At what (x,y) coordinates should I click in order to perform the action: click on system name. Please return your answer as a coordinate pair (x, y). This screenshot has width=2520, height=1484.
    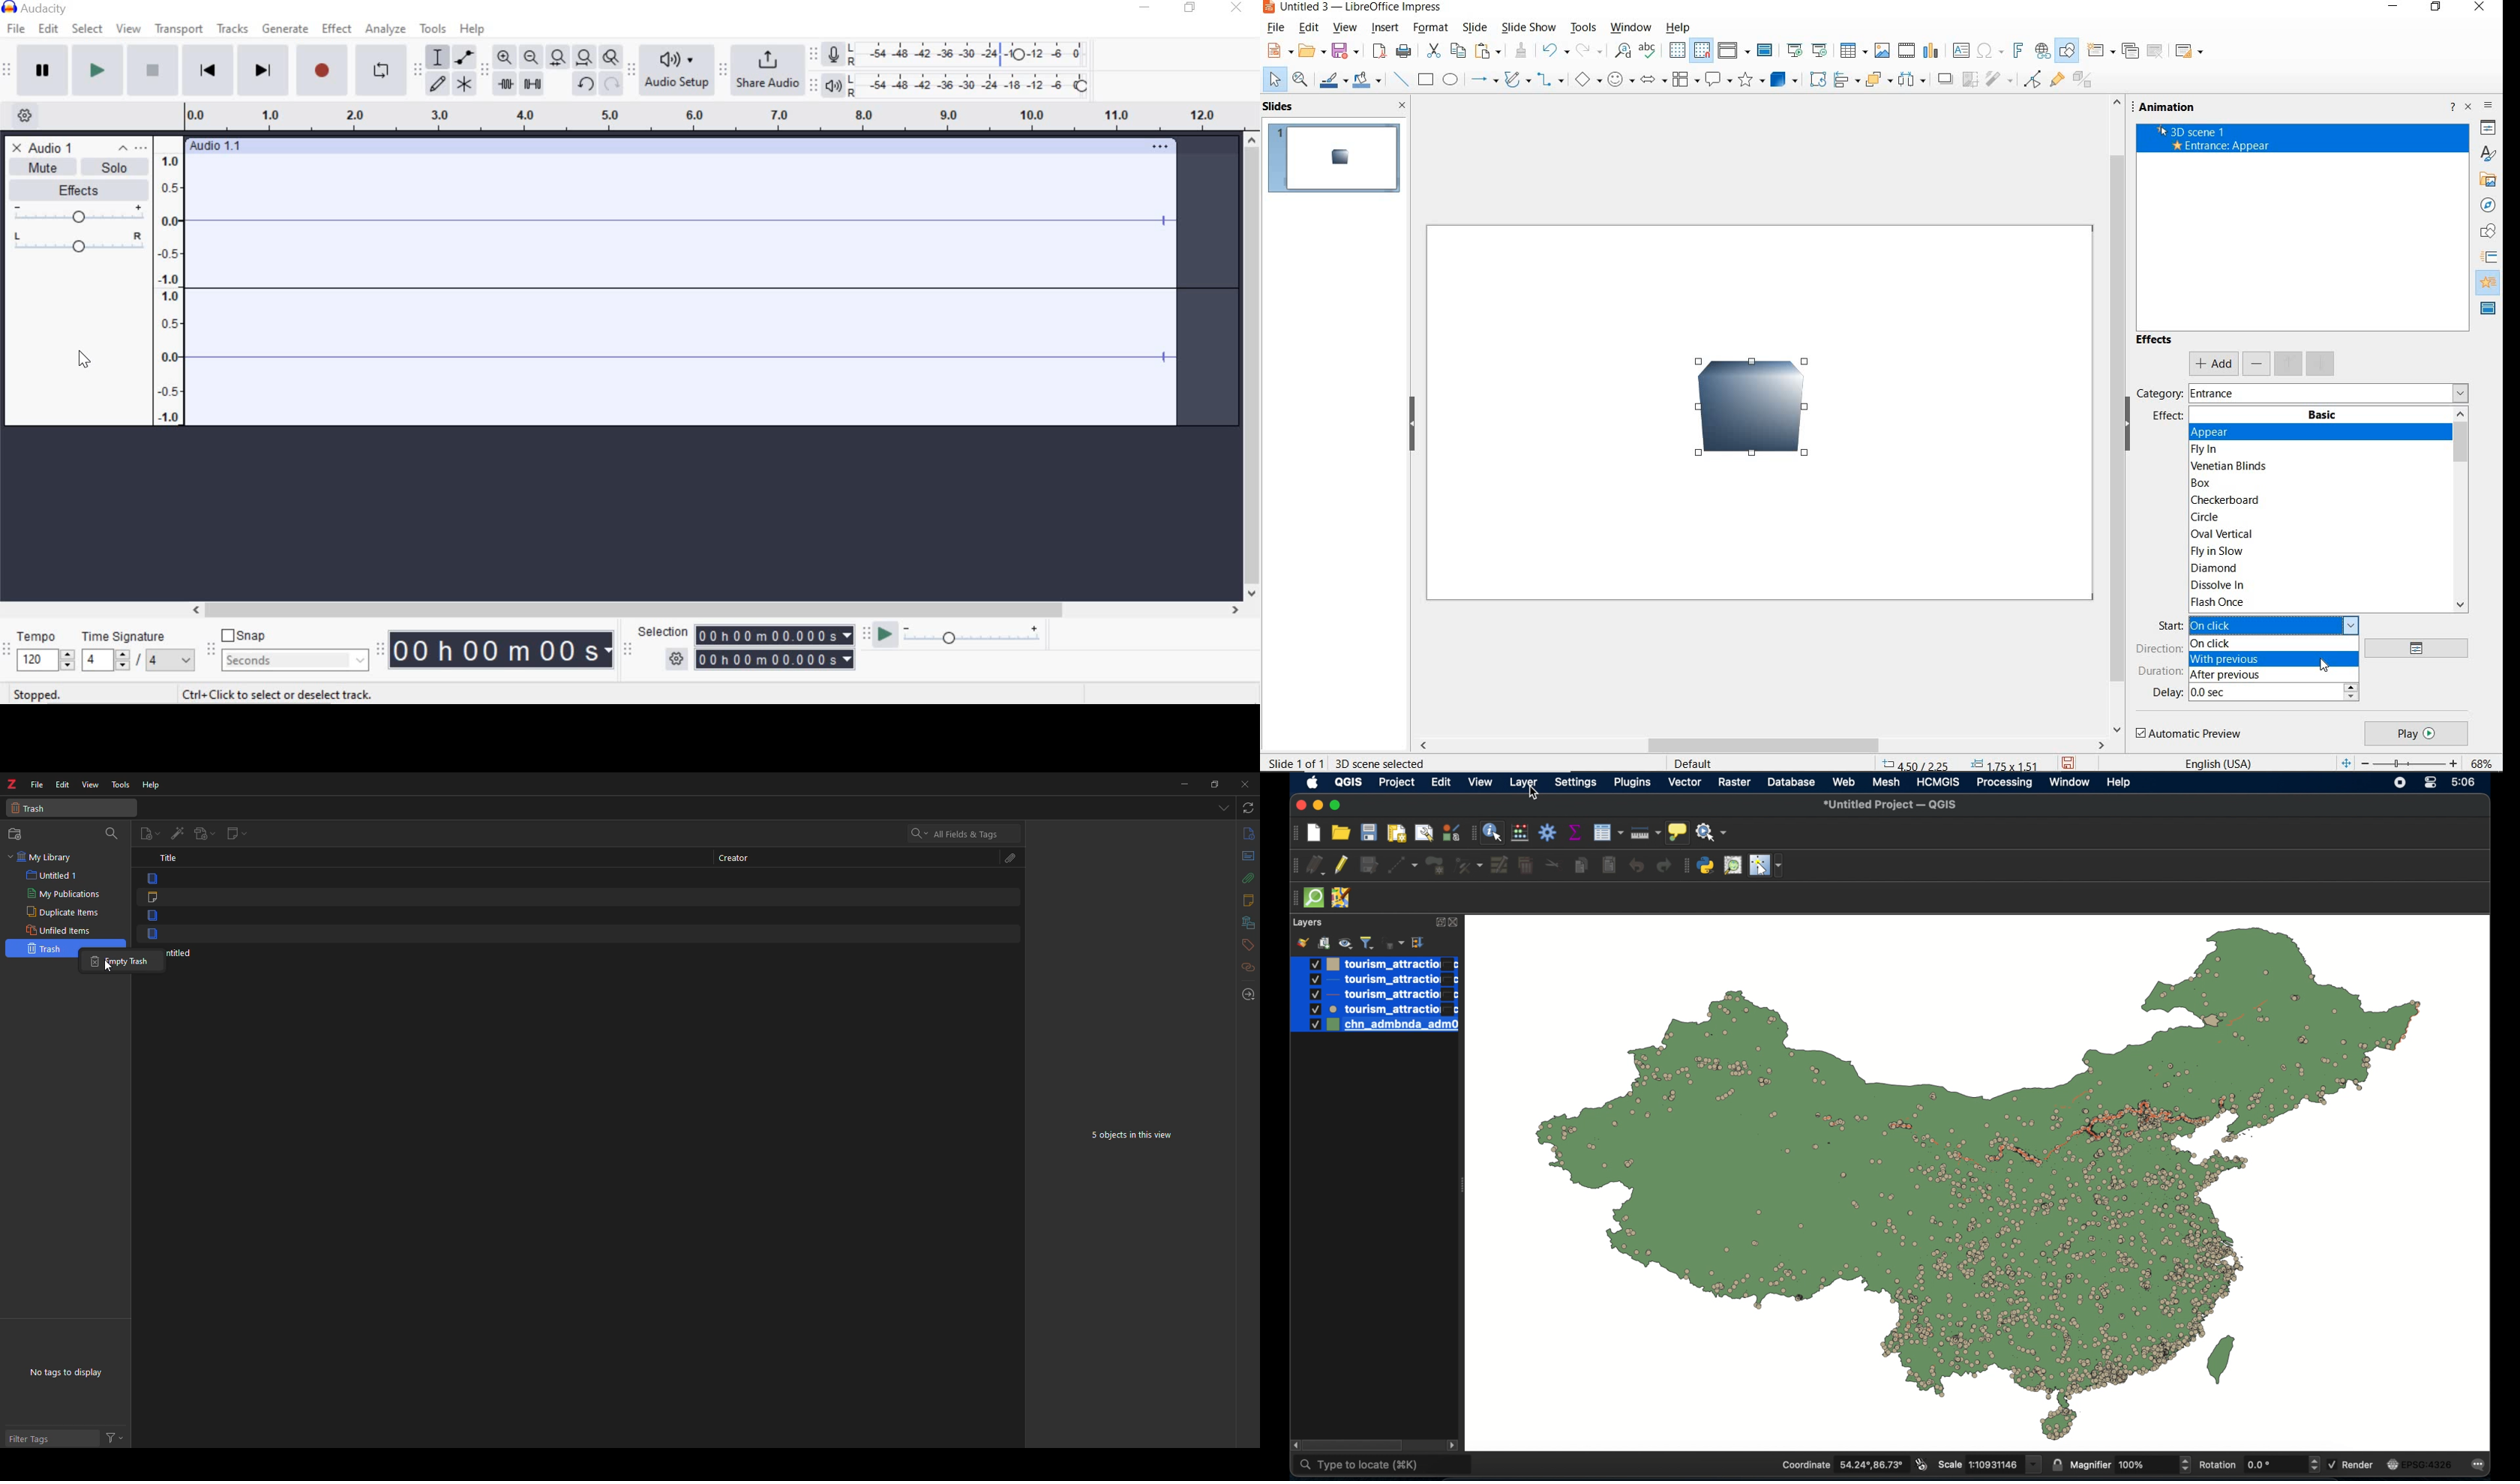
    Looking at the image, I should click on (34, 9).